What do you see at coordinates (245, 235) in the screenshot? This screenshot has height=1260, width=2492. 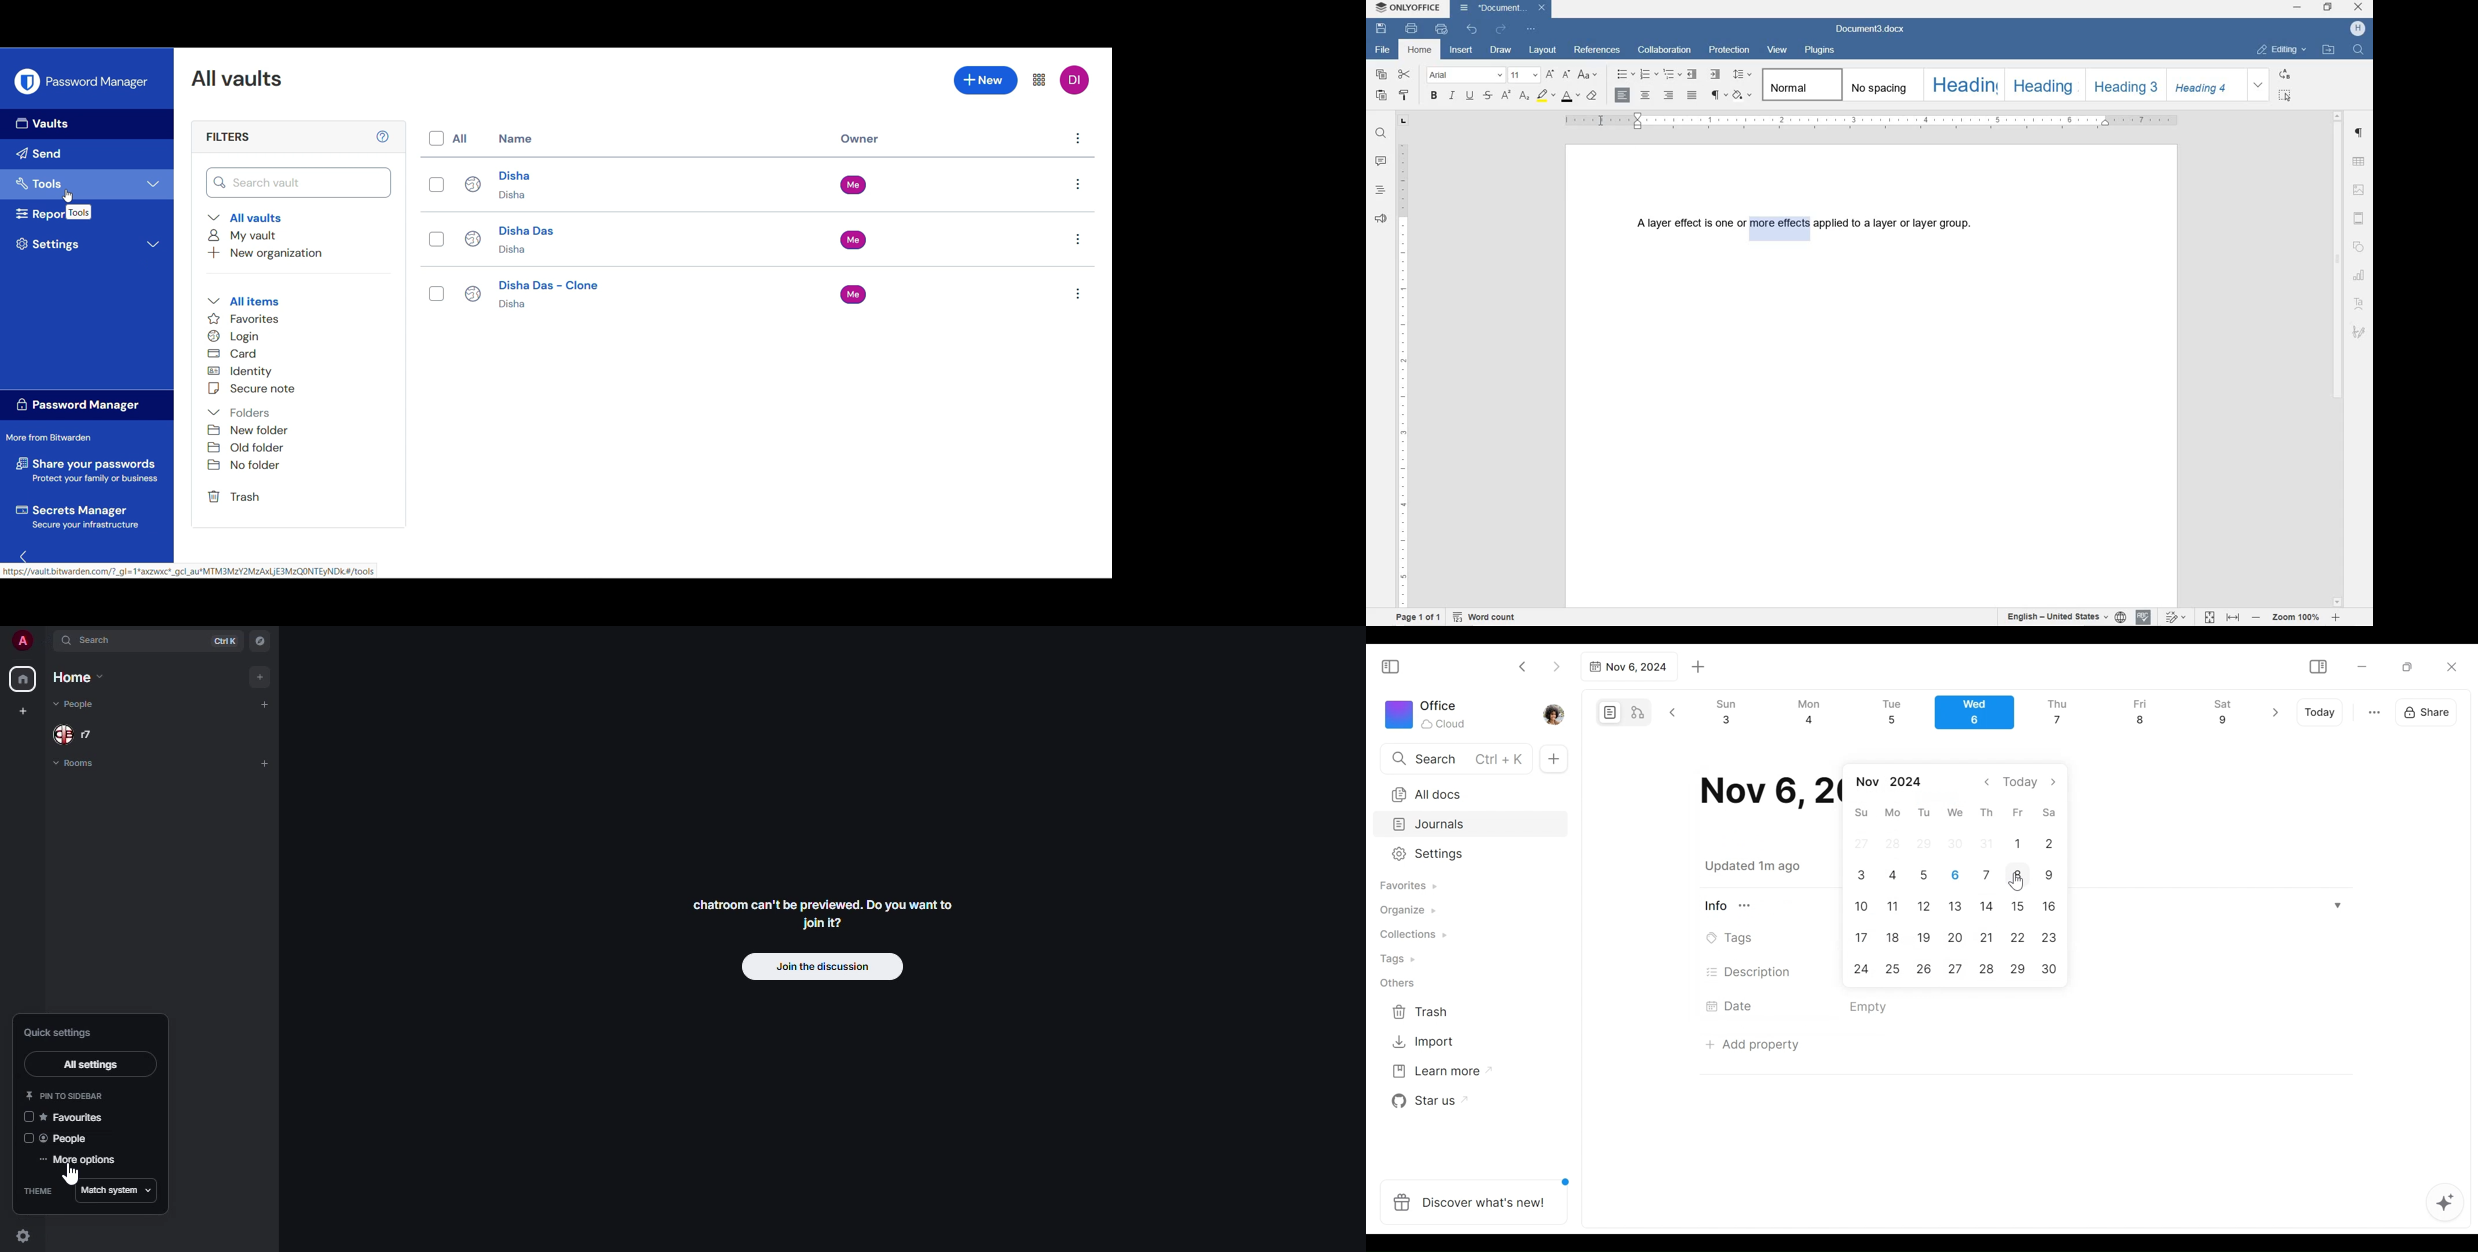 I see `My vault` at bounding box center [245, 235].